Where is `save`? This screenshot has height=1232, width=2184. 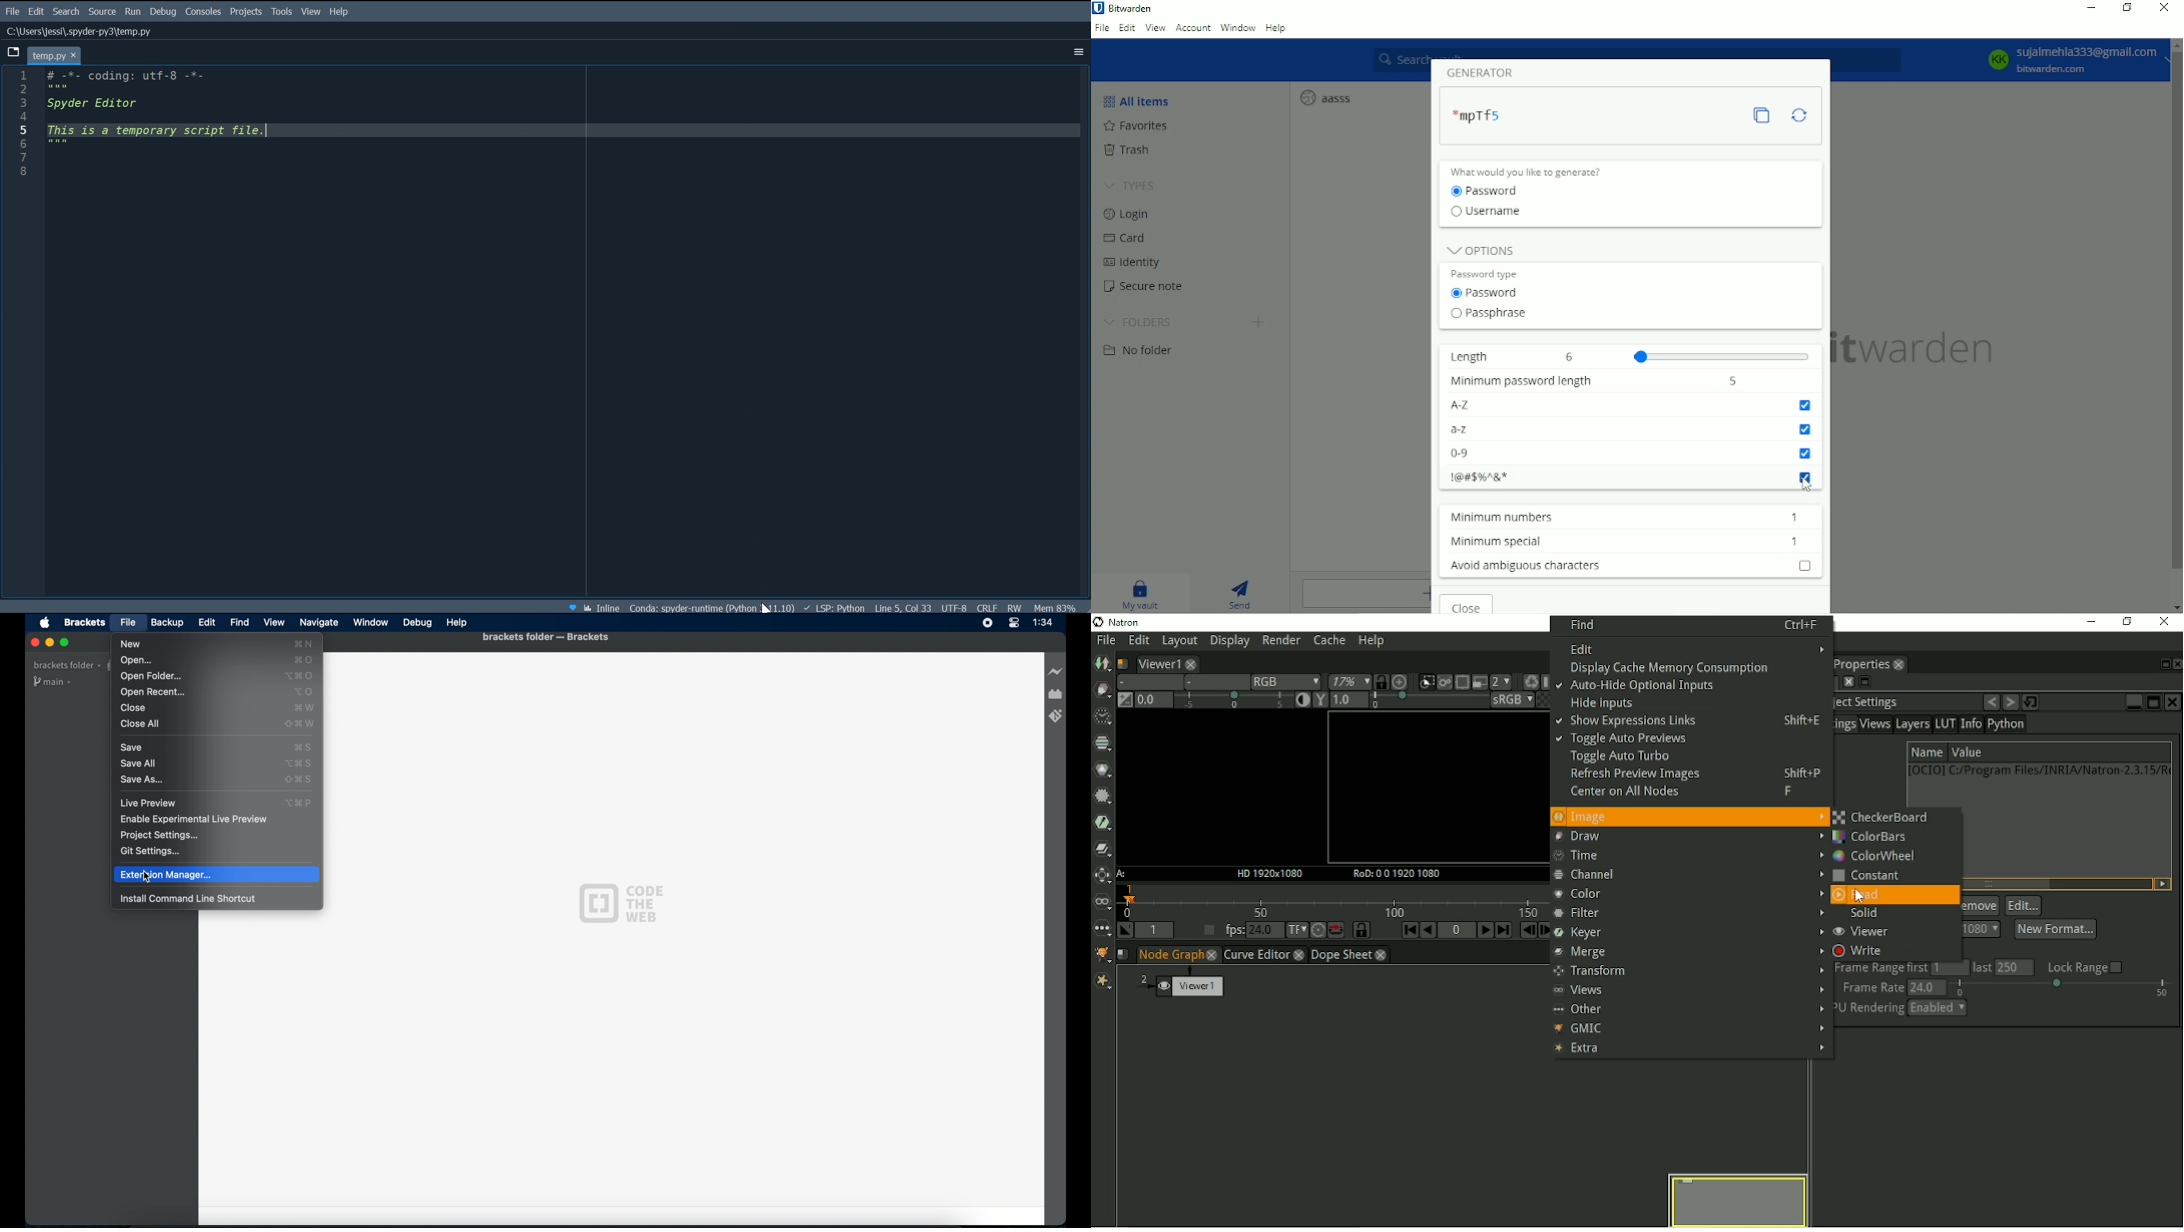 save is located at coordinates (132, 748).